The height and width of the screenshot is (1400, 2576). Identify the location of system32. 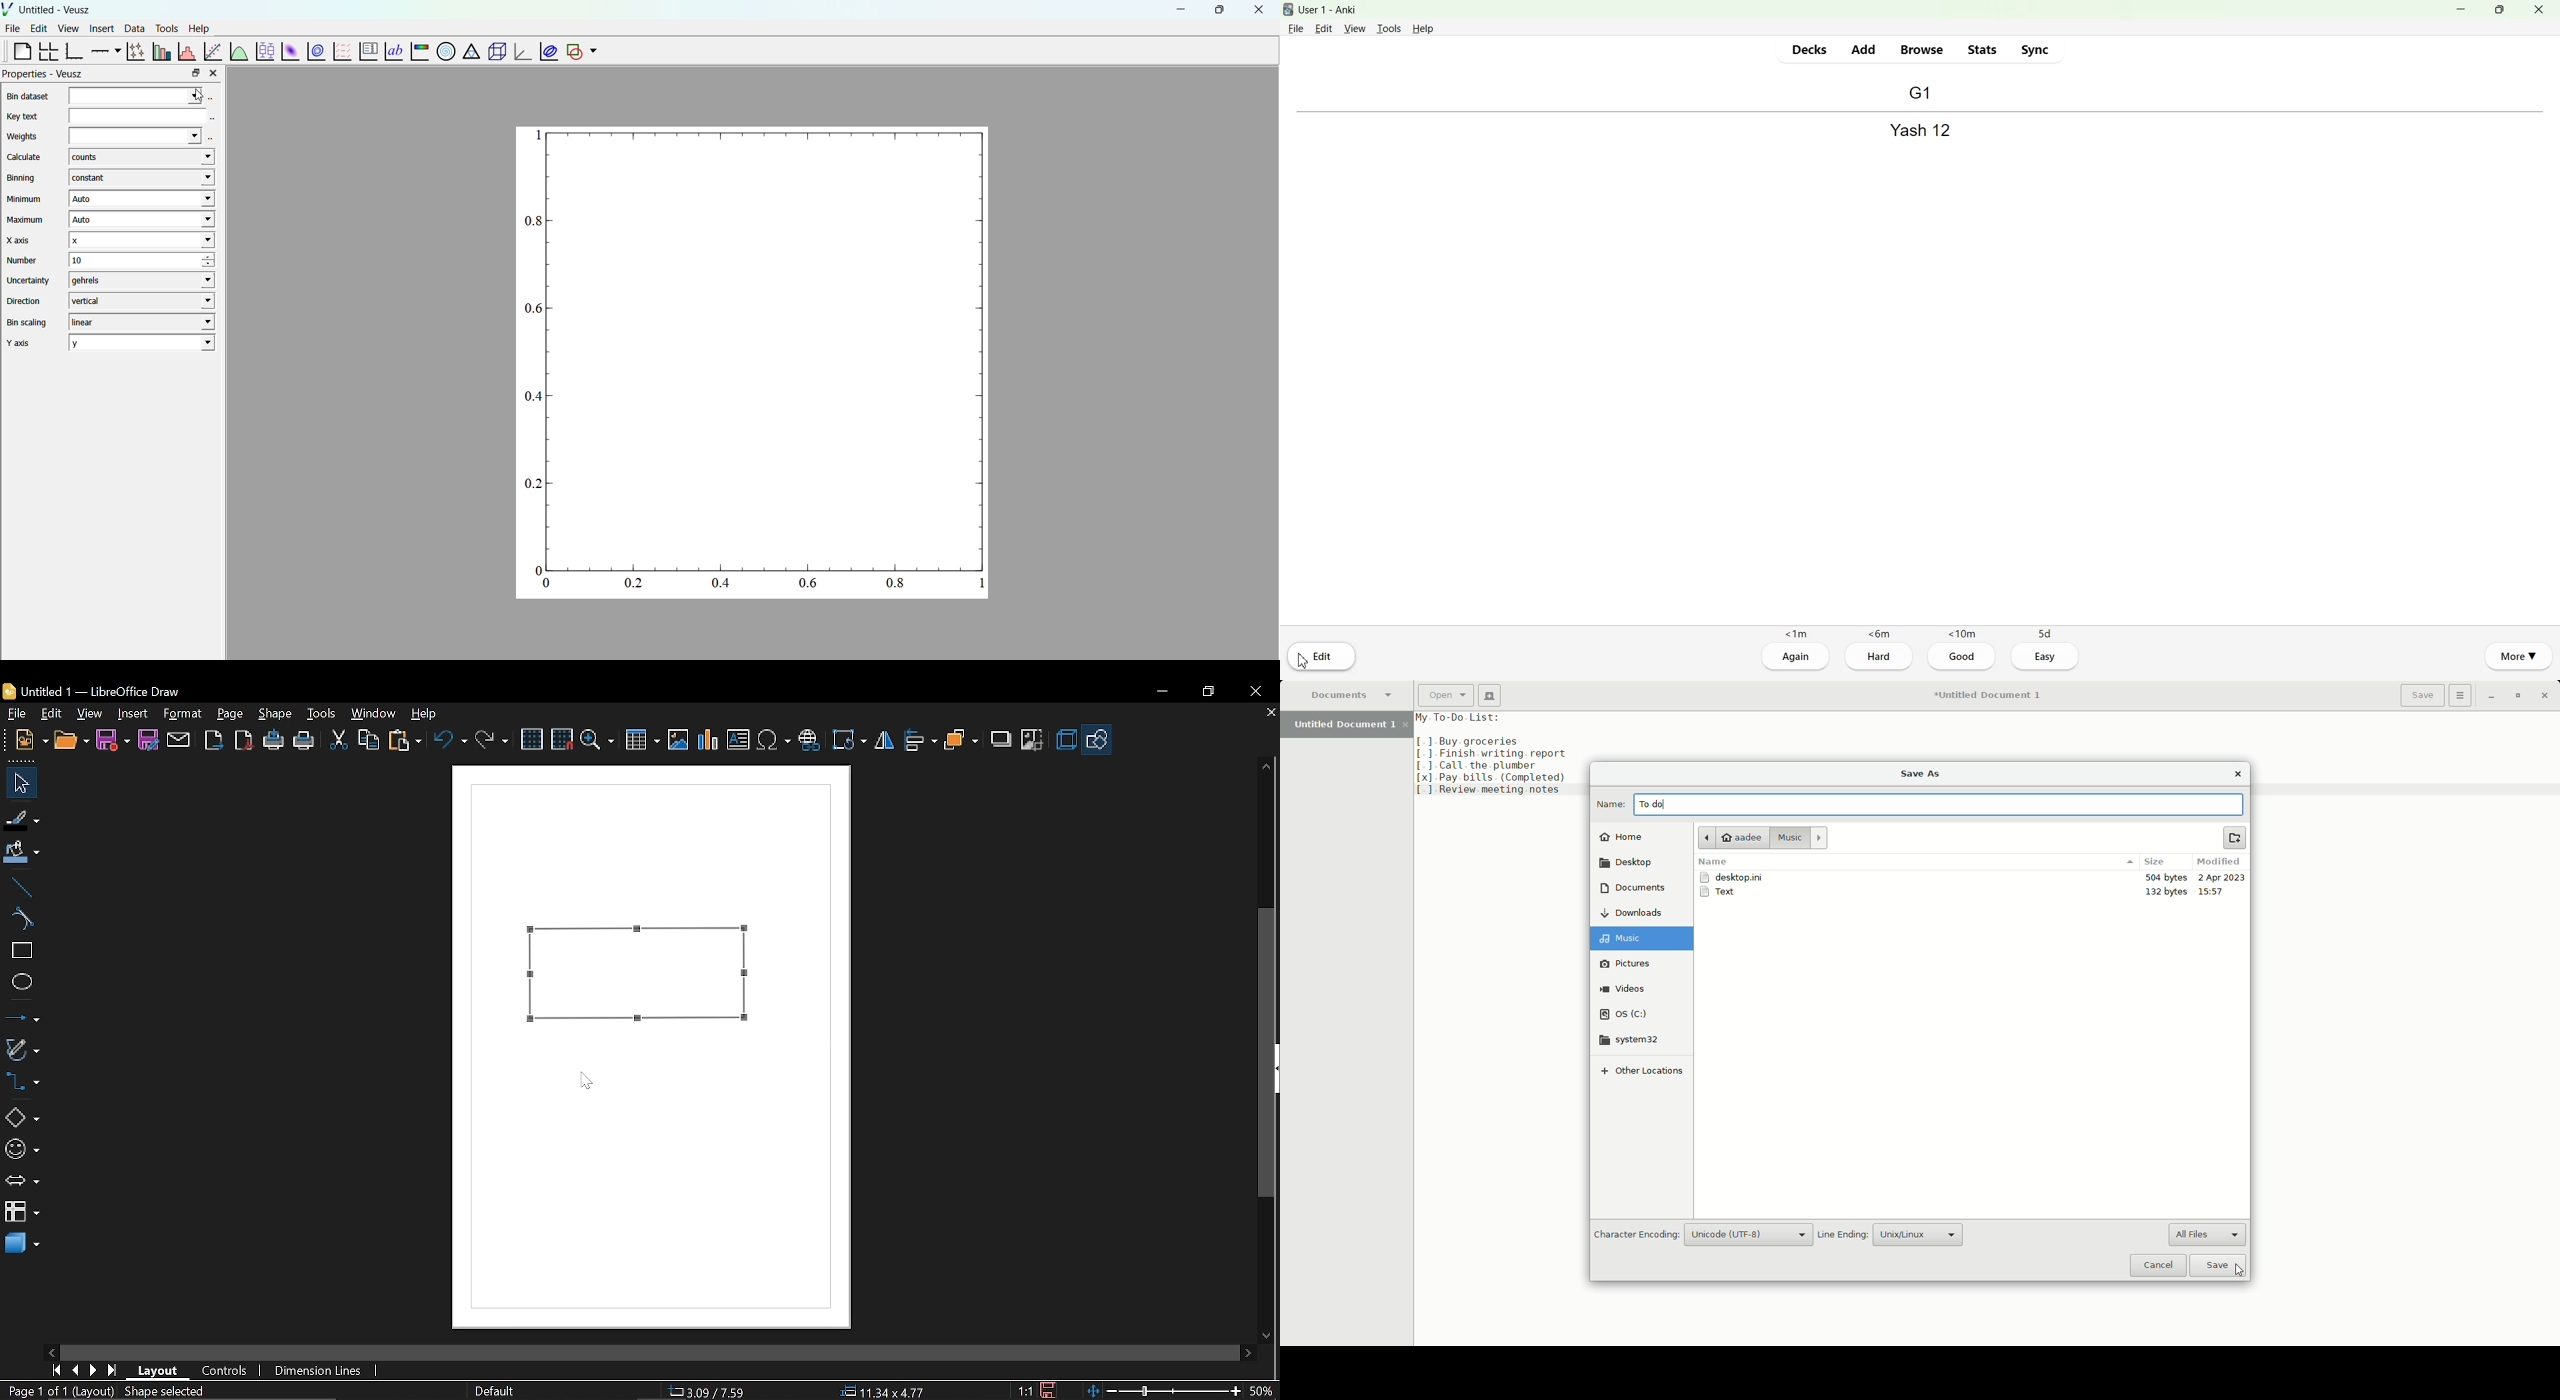
(1631, 1040).